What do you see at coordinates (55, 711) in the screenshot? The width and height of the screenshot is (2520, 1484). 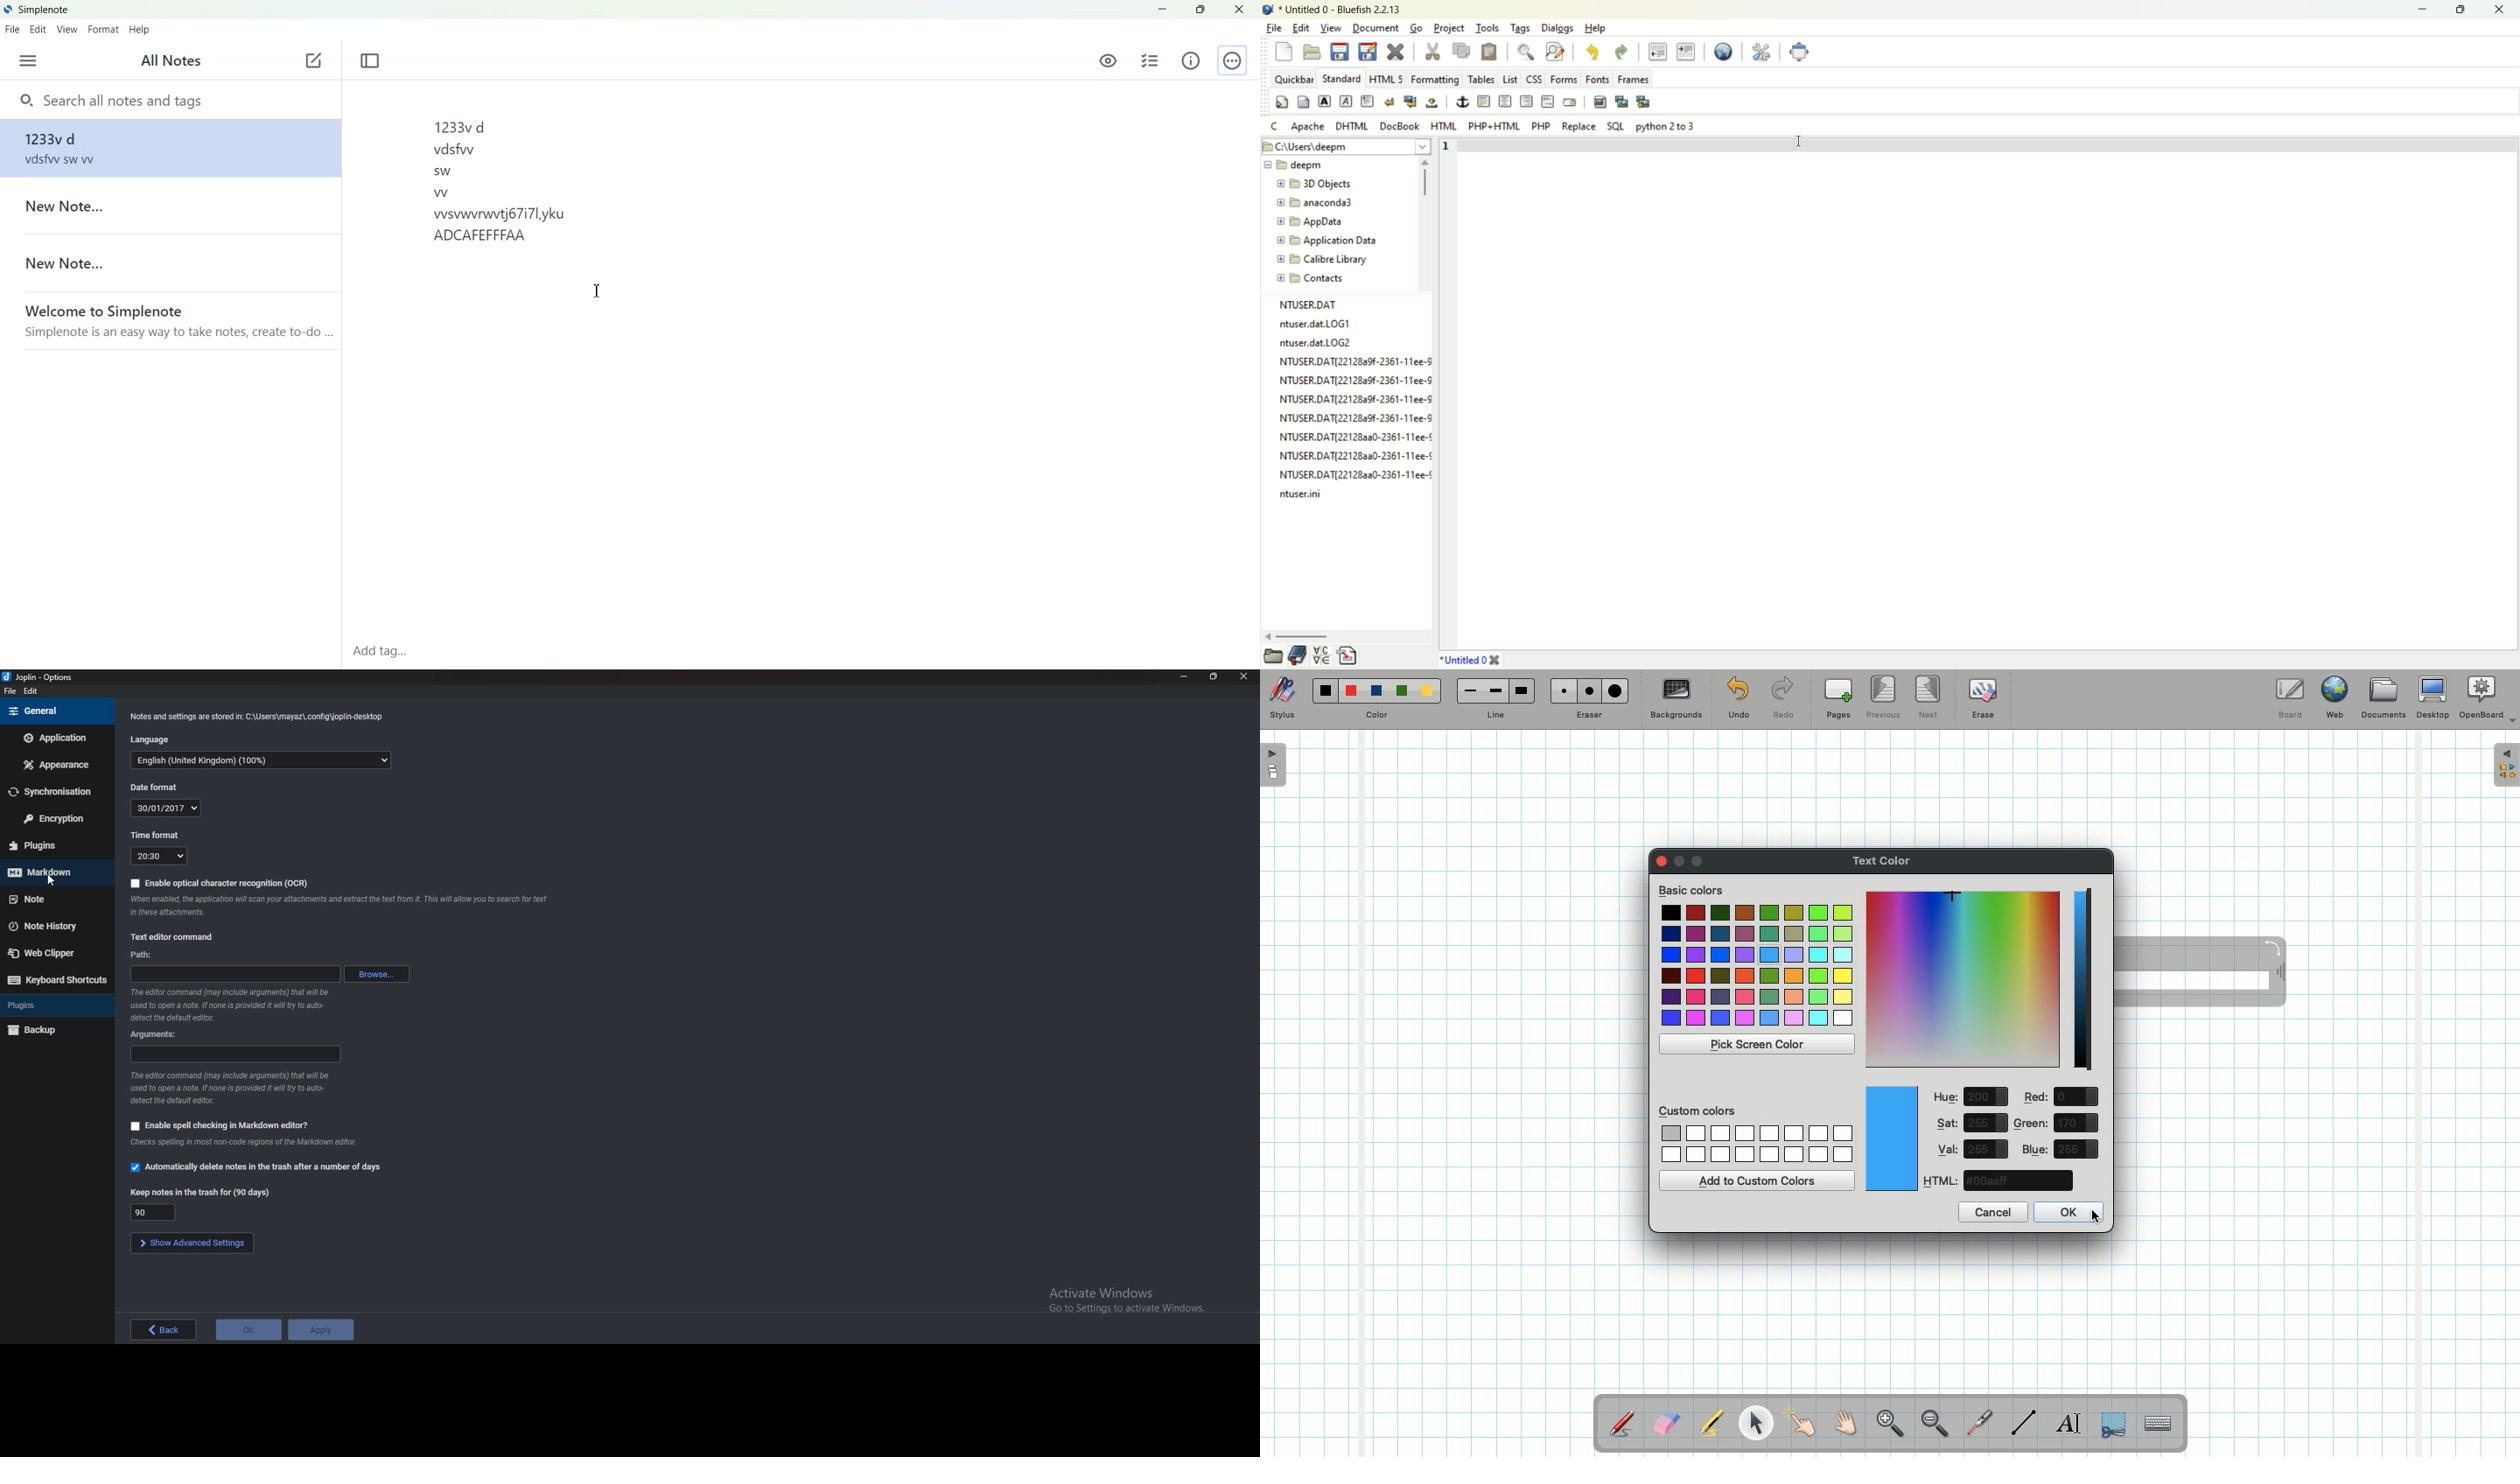 I see `general` at bounding box center [55, 711].